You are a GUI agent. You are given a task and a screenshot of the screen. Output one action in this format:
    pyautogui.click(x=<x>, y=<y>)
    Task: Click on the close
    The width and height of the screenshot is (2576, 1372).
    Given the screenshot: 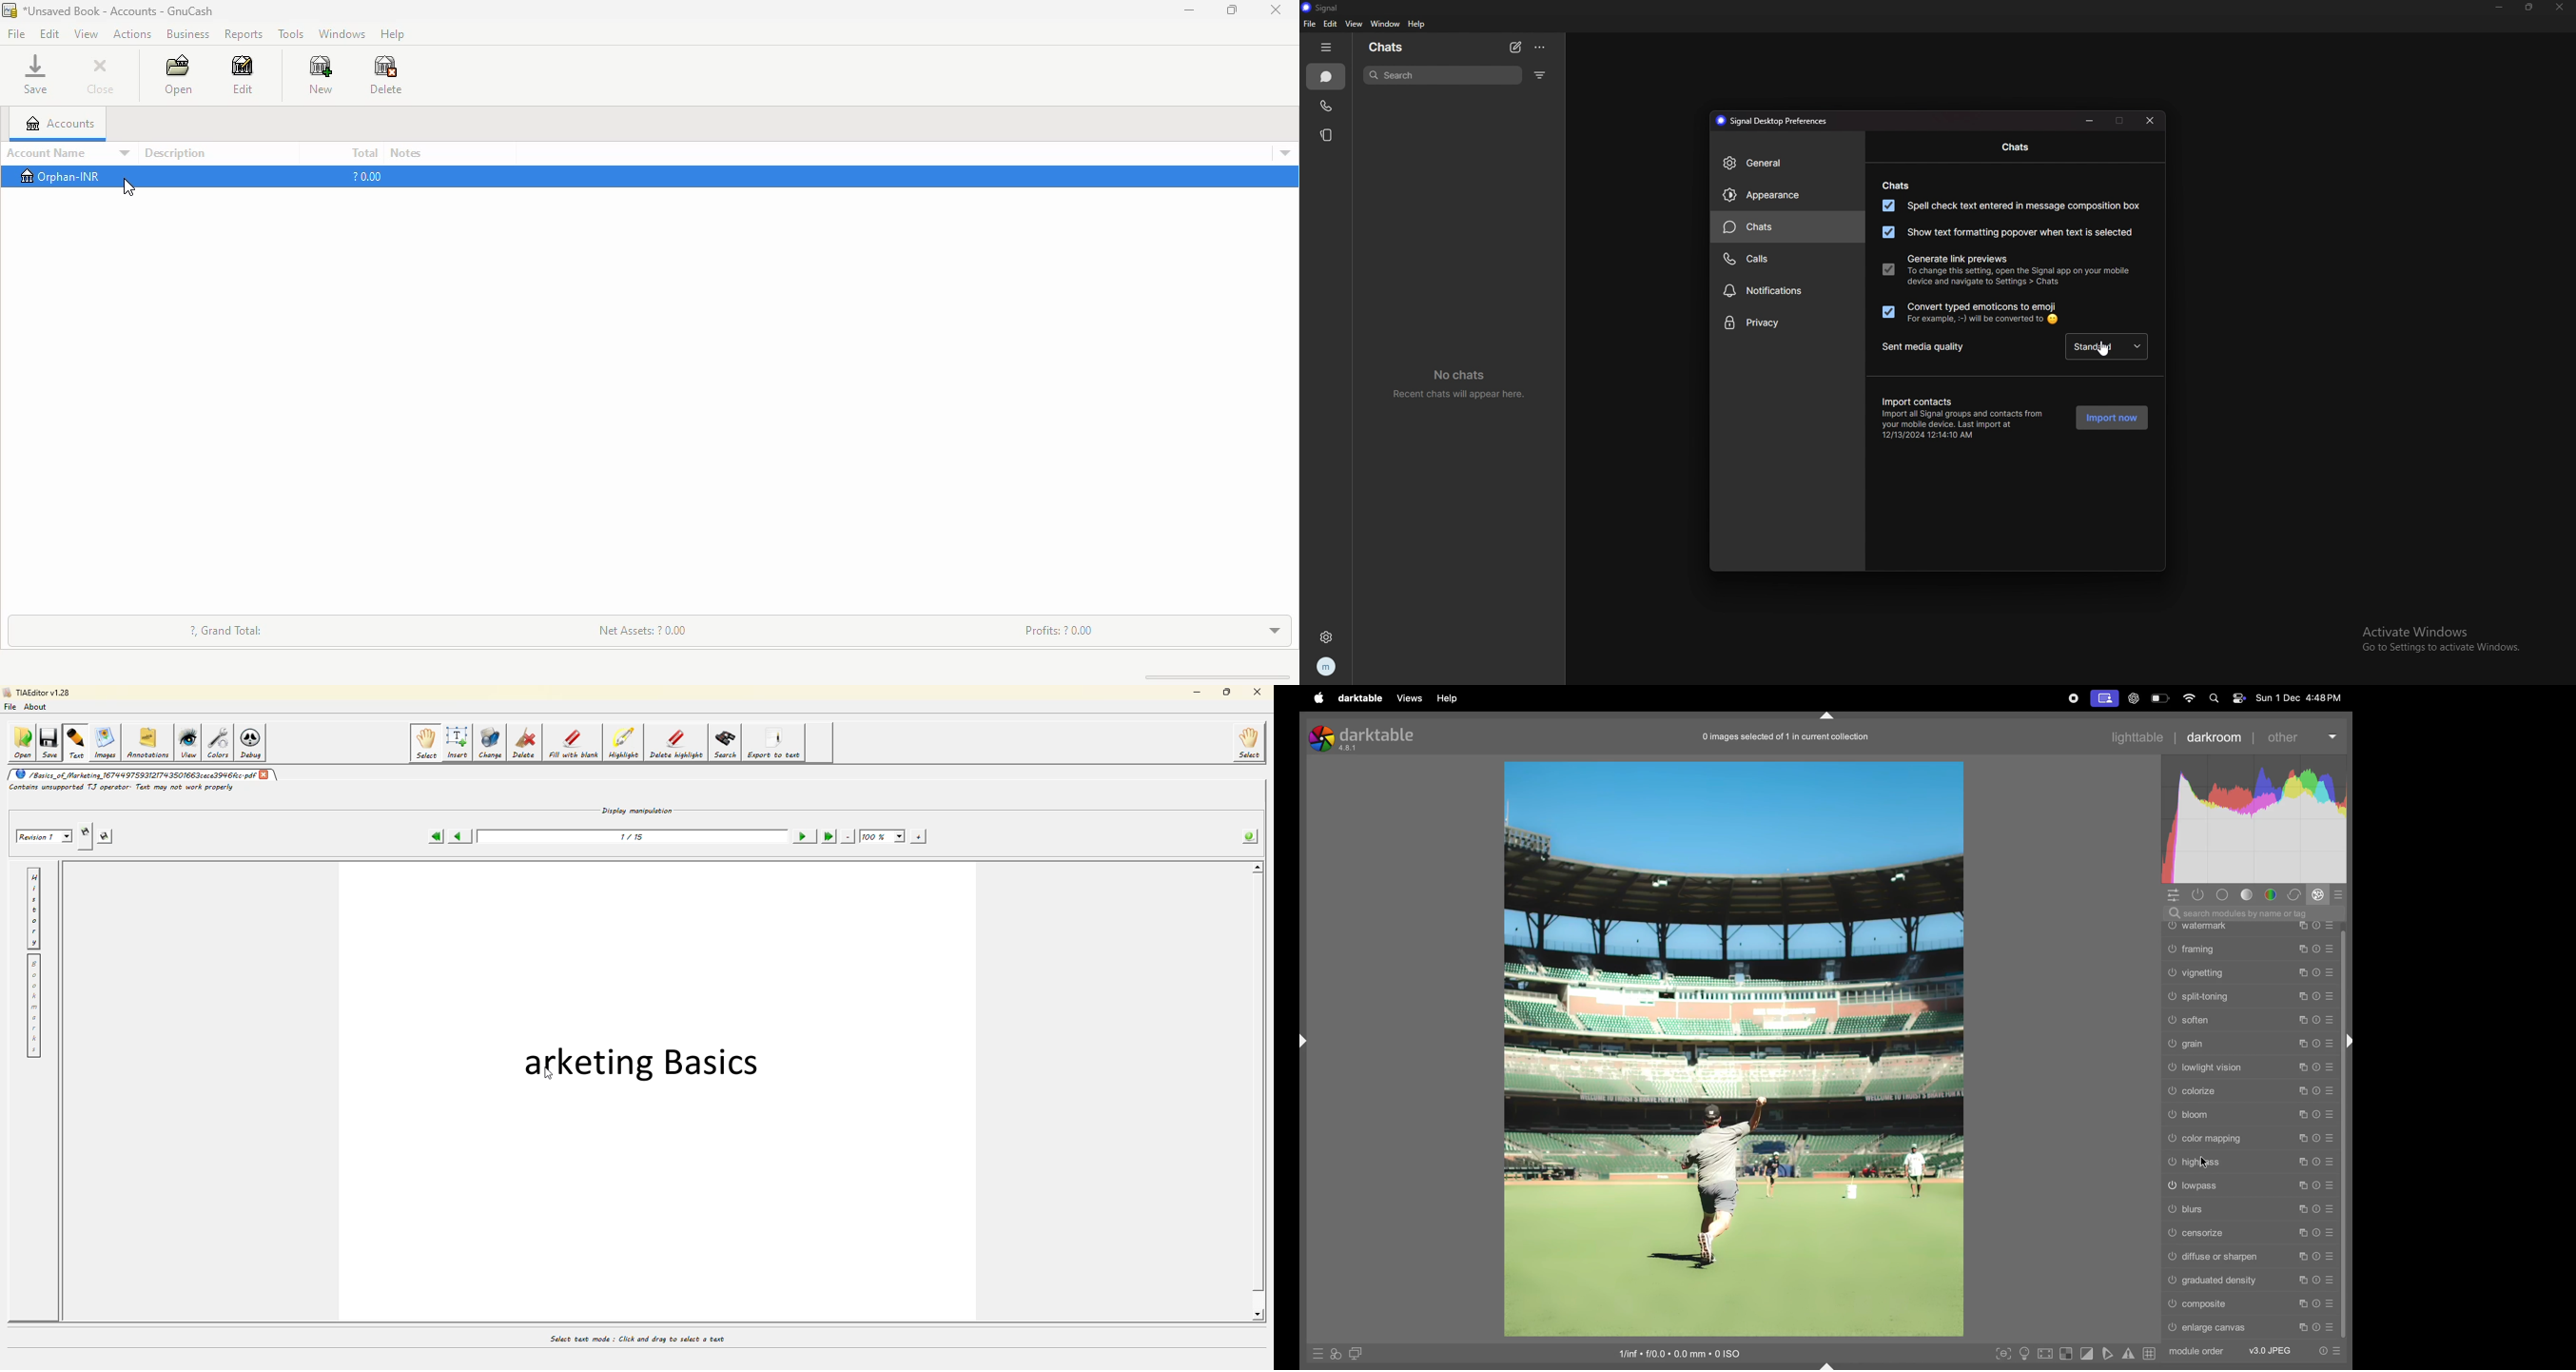 What is the action you would take?
    pyautogui.click(x=2151, y=120)
    